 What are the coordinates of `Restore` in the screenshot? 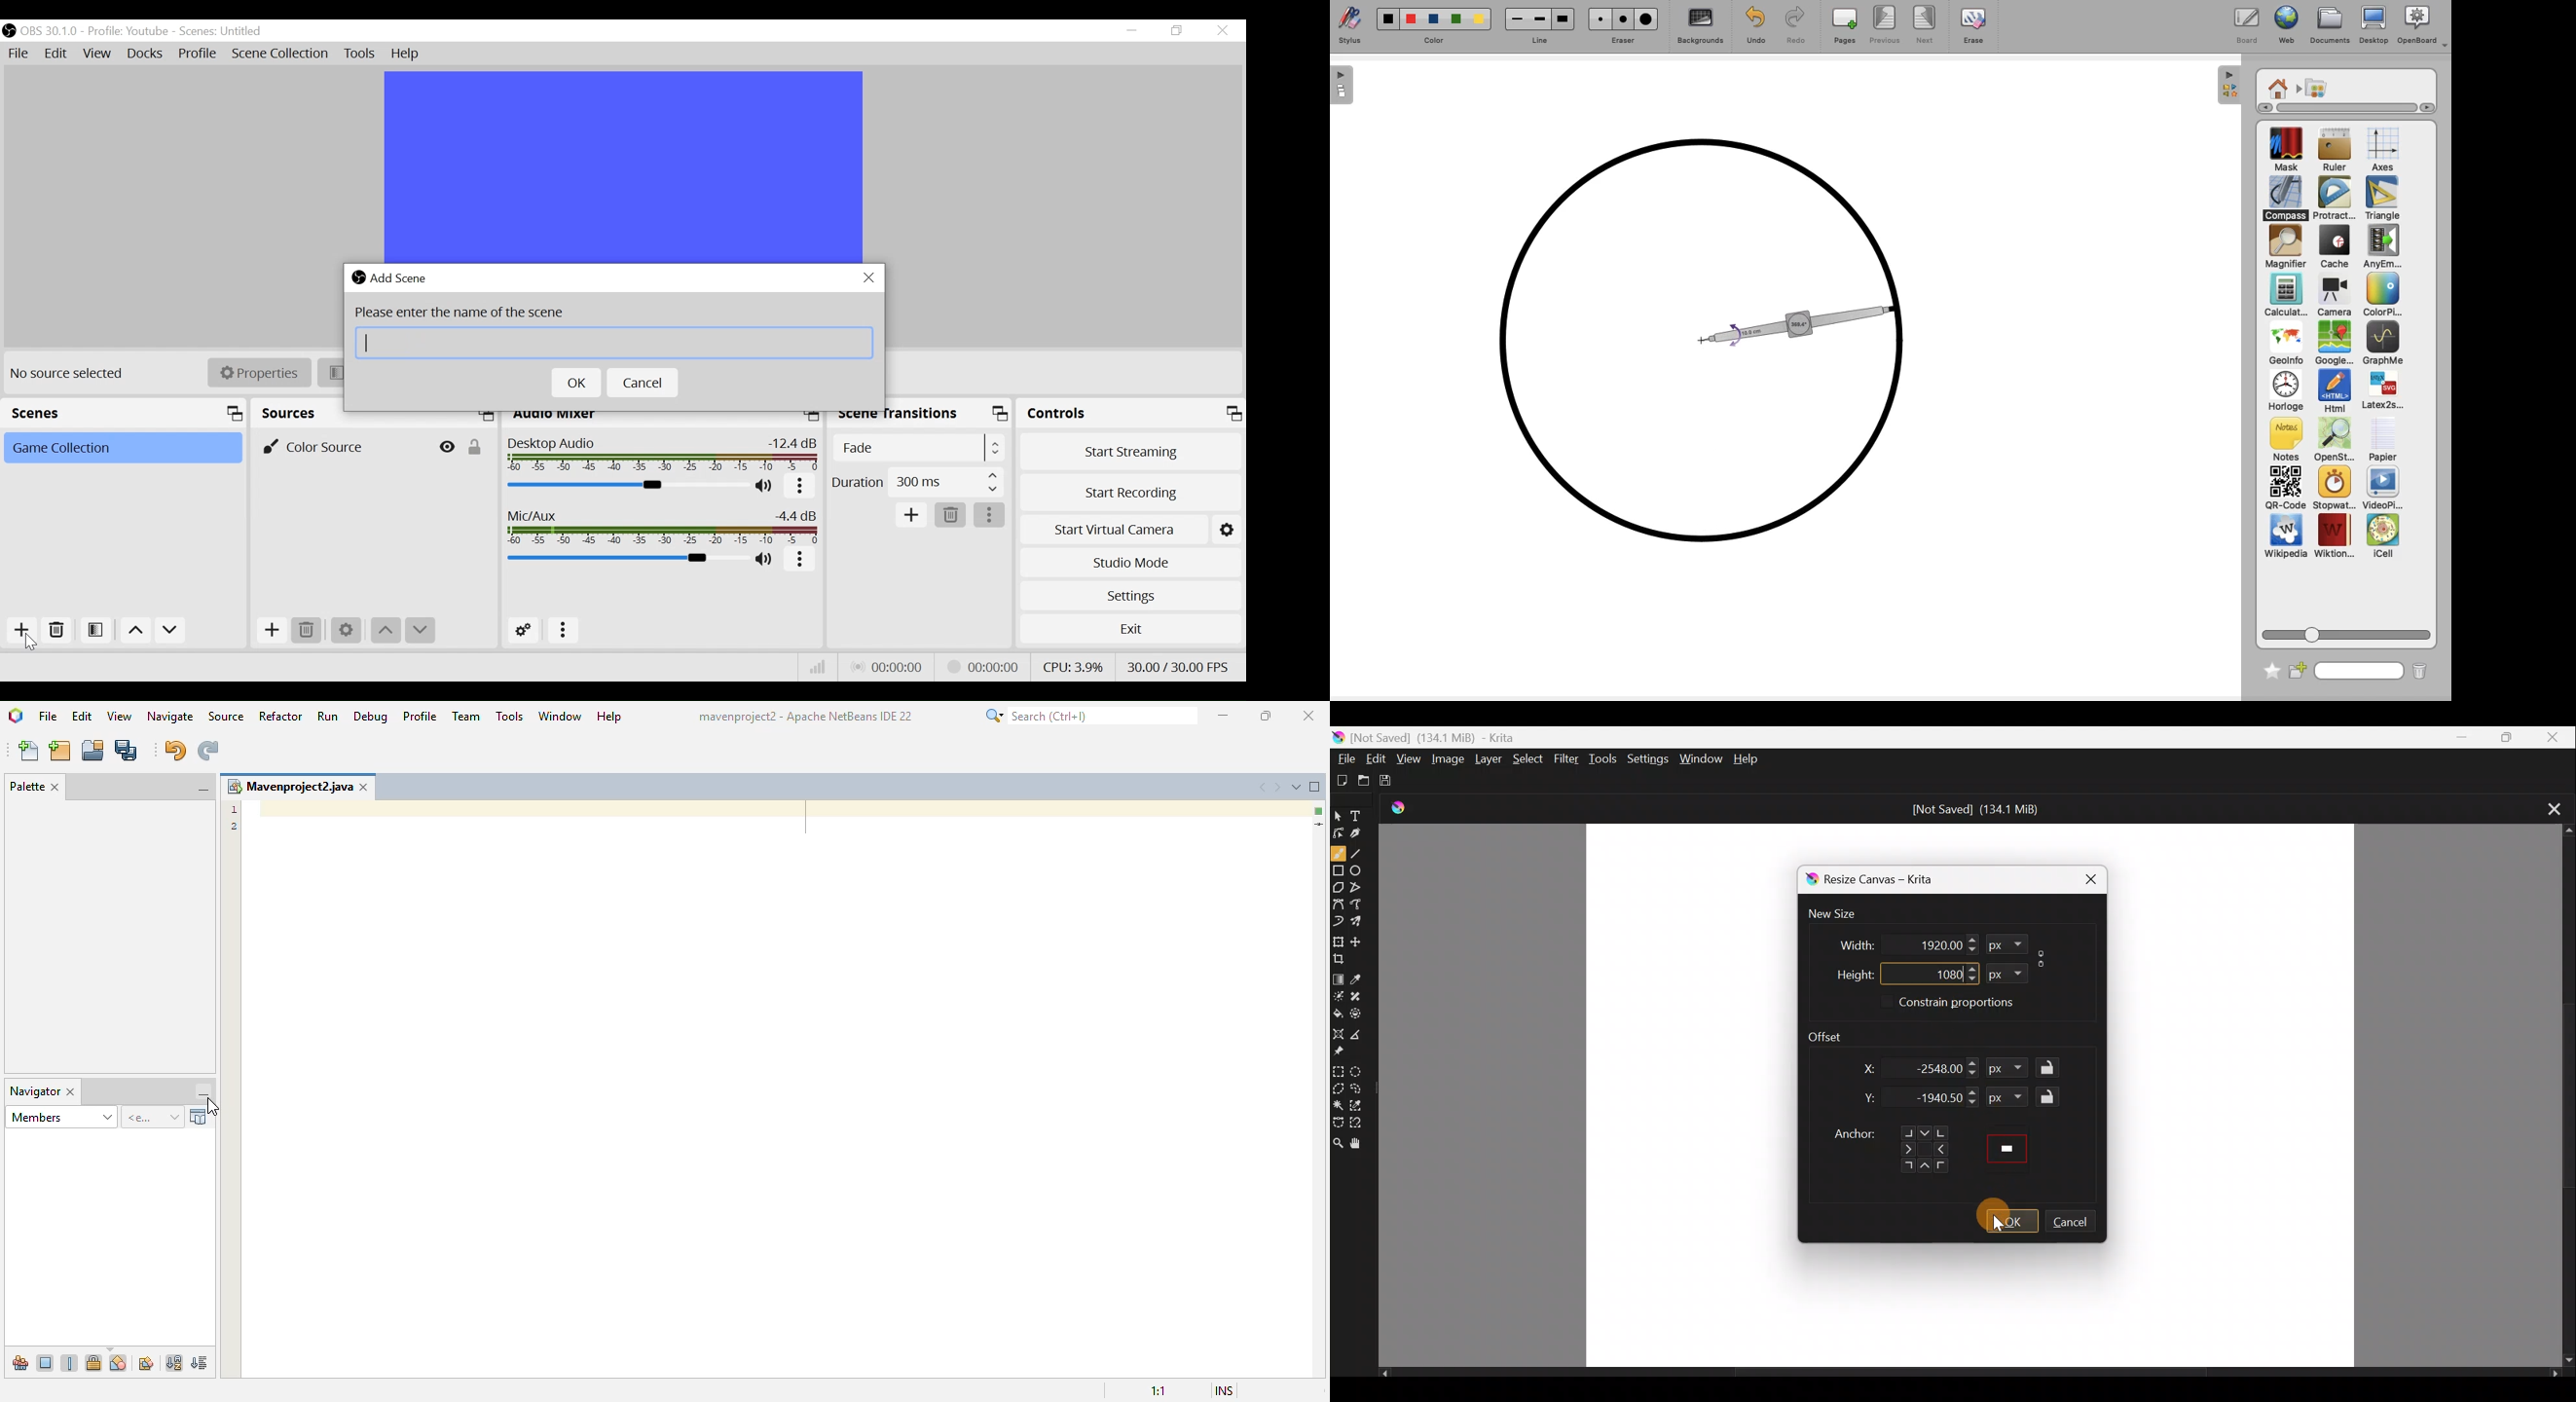 It's located at (1175, 31).